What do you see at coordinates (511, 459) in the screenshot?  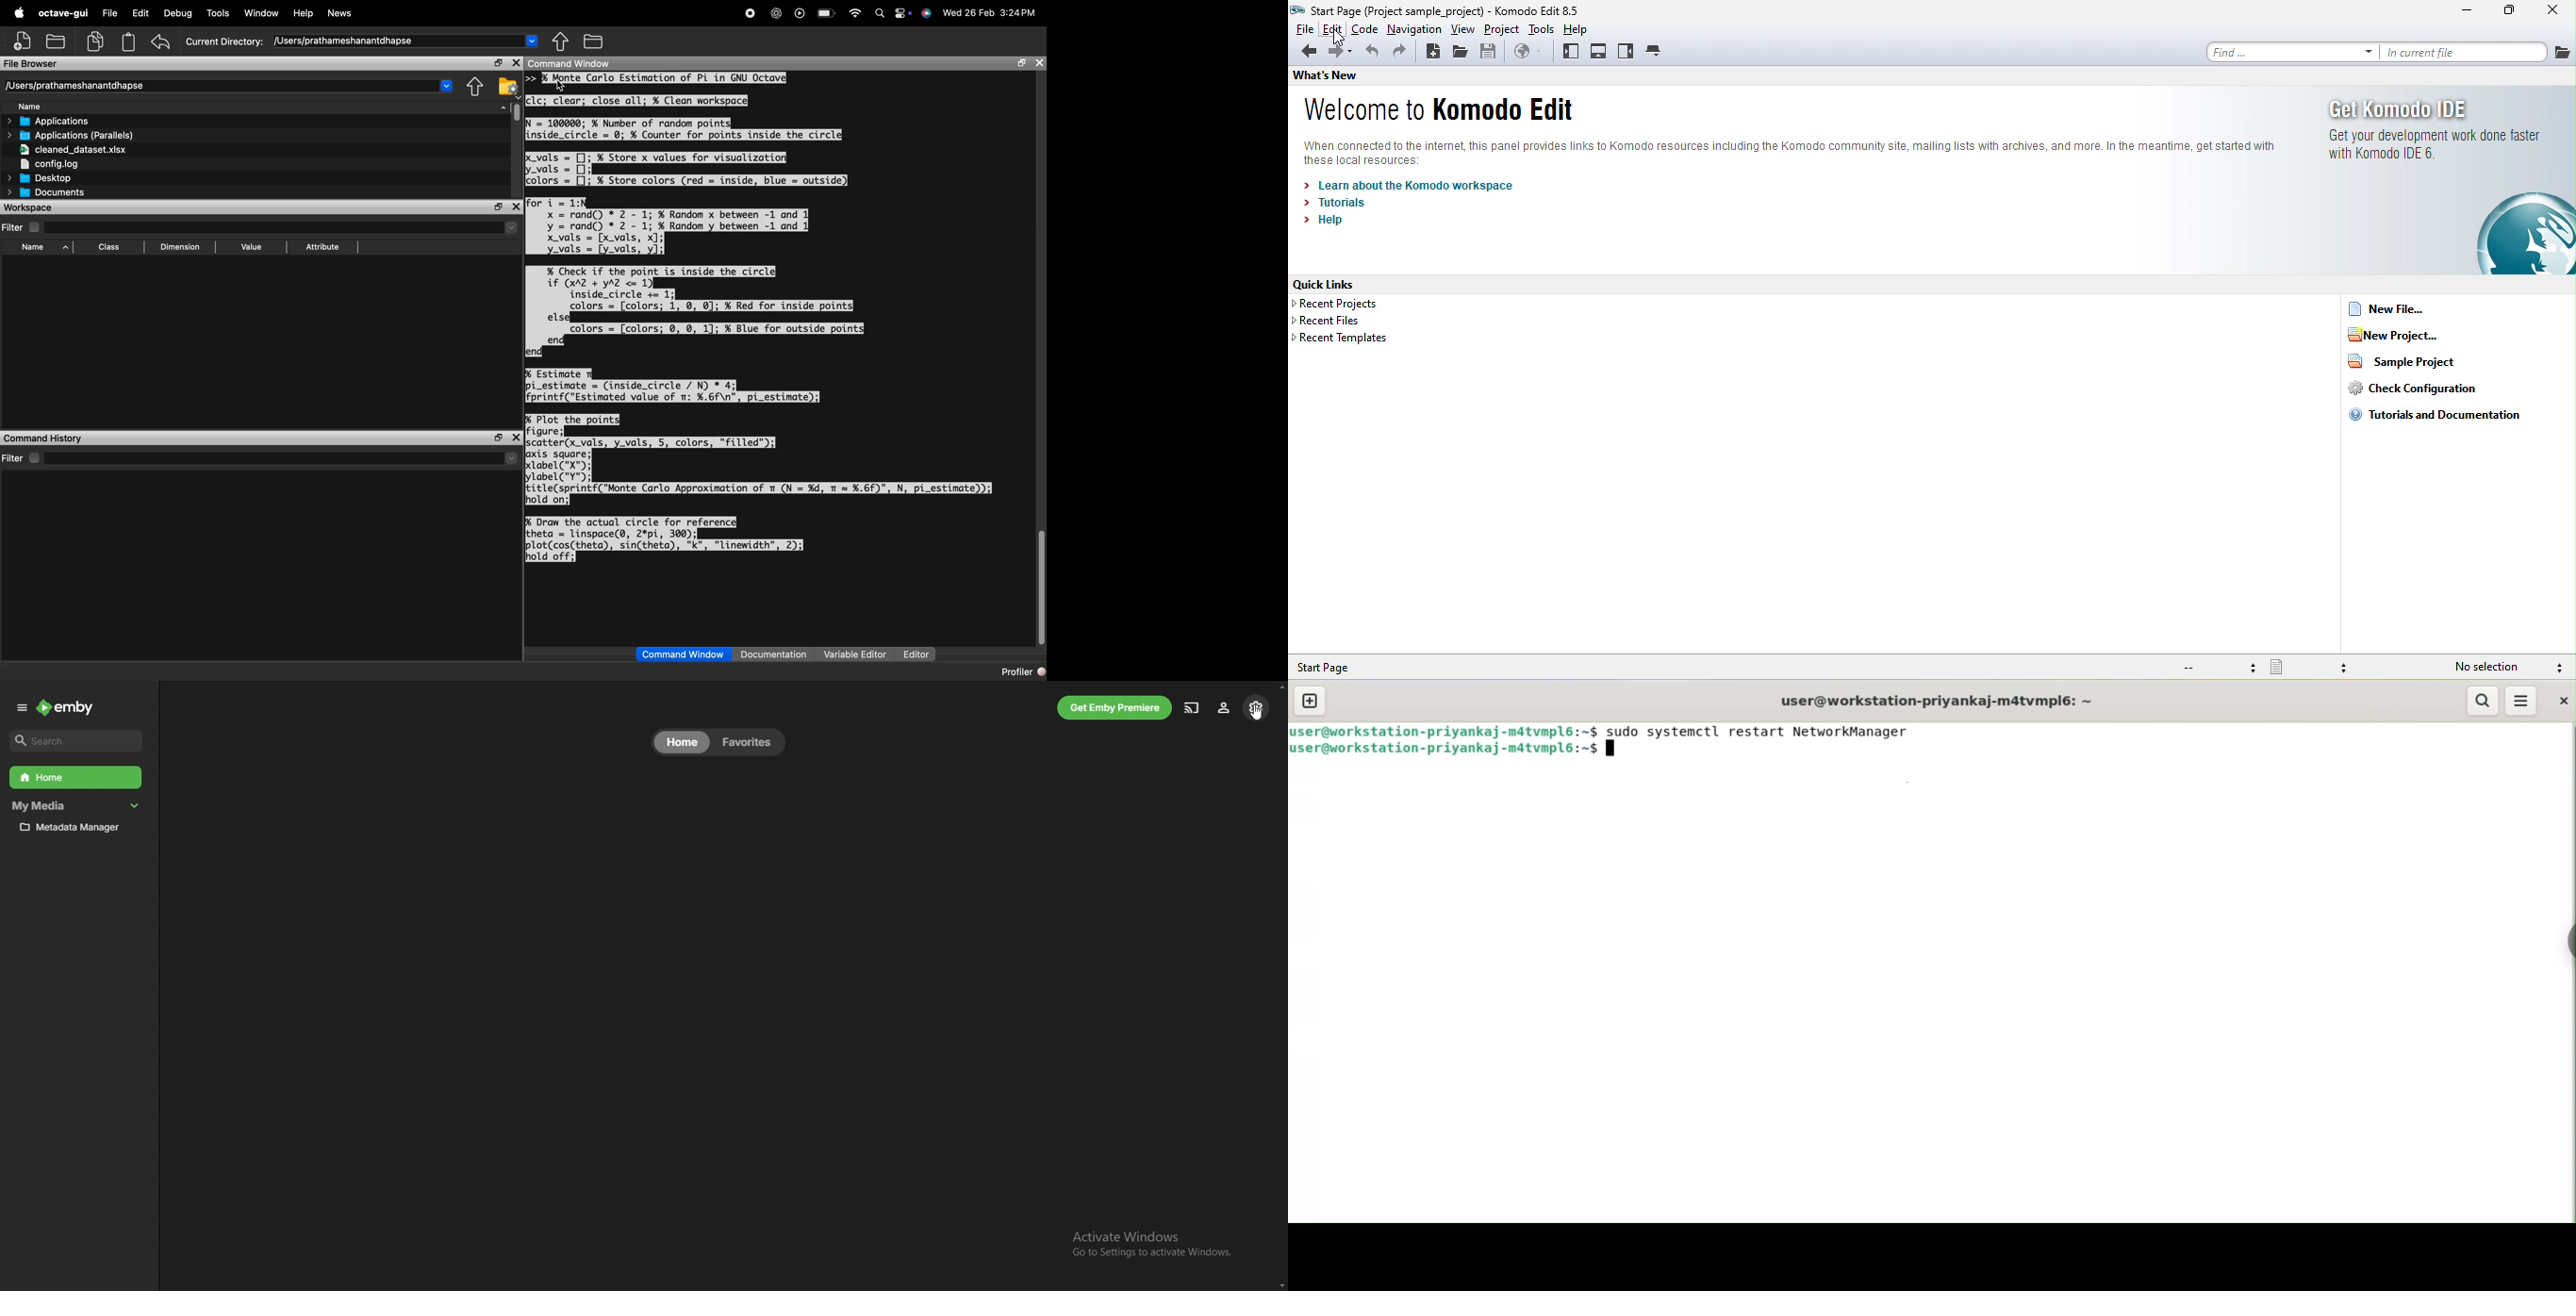 I see `drop down` at bounding box center [511, 459].